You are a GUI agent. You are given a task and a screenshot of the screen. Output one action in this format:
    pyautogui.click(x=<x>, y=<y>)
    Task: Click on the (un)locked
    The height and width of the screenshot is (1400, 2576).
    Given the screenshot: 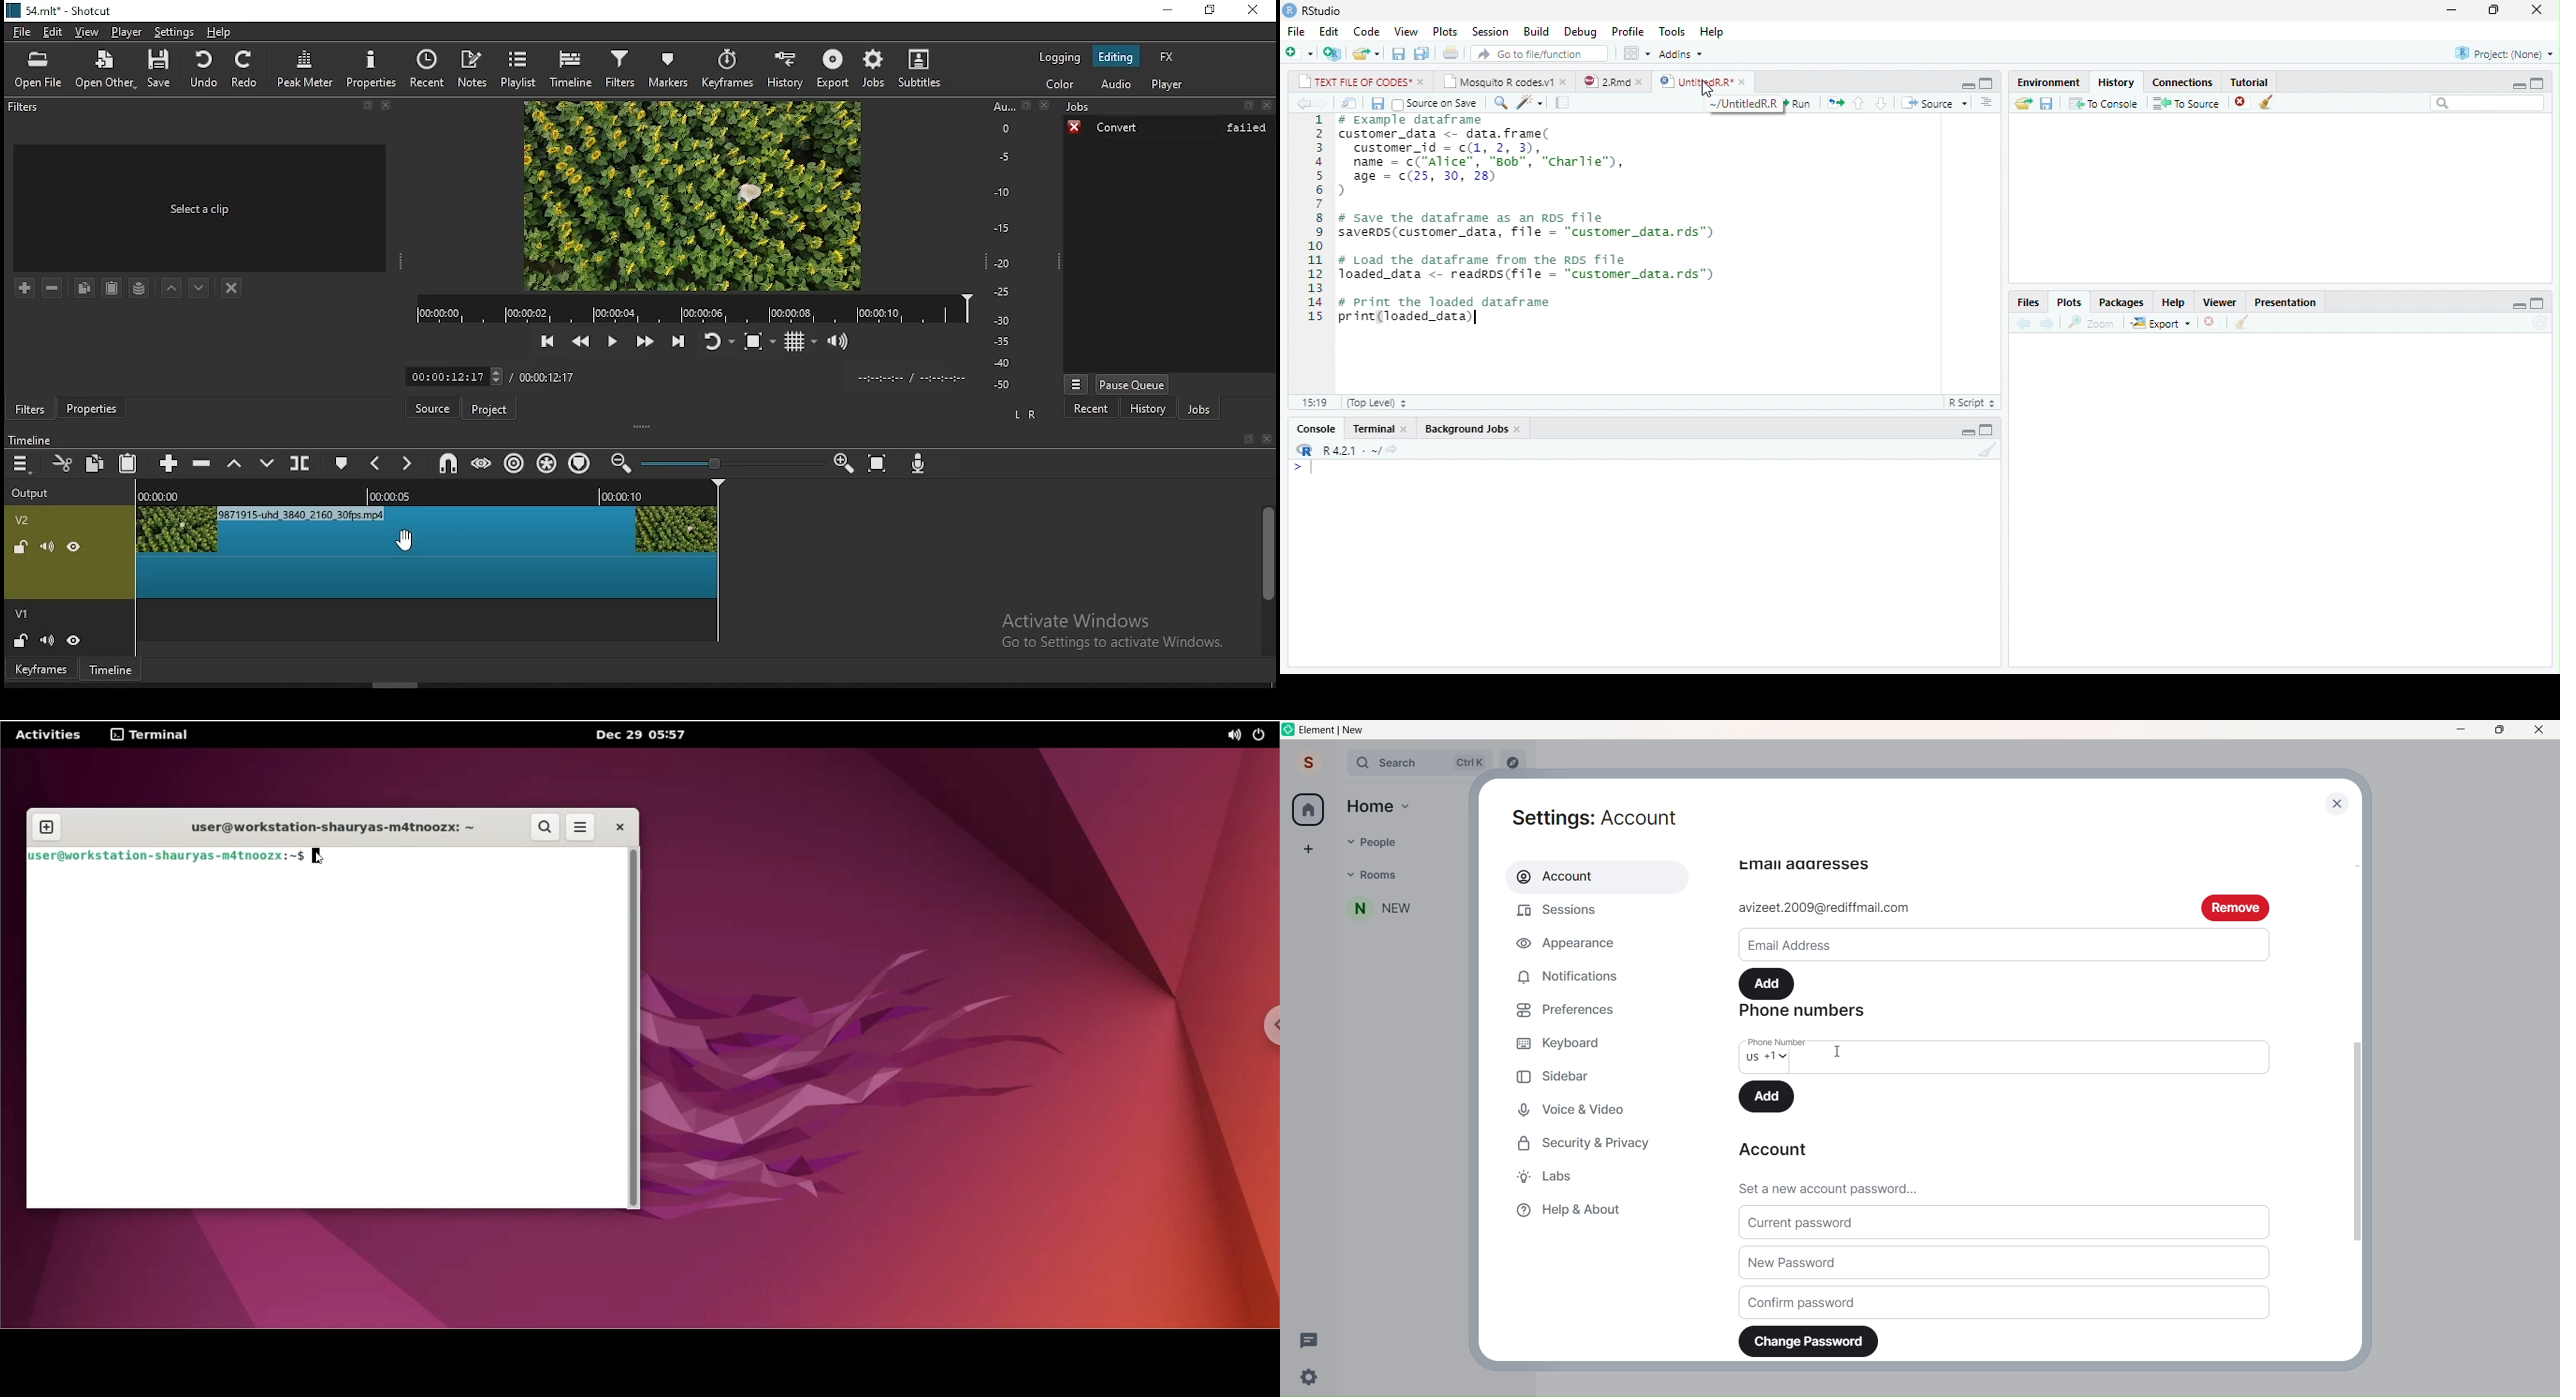 What is the action you would take?
    pyautogui.click(x=23, y=639)
    